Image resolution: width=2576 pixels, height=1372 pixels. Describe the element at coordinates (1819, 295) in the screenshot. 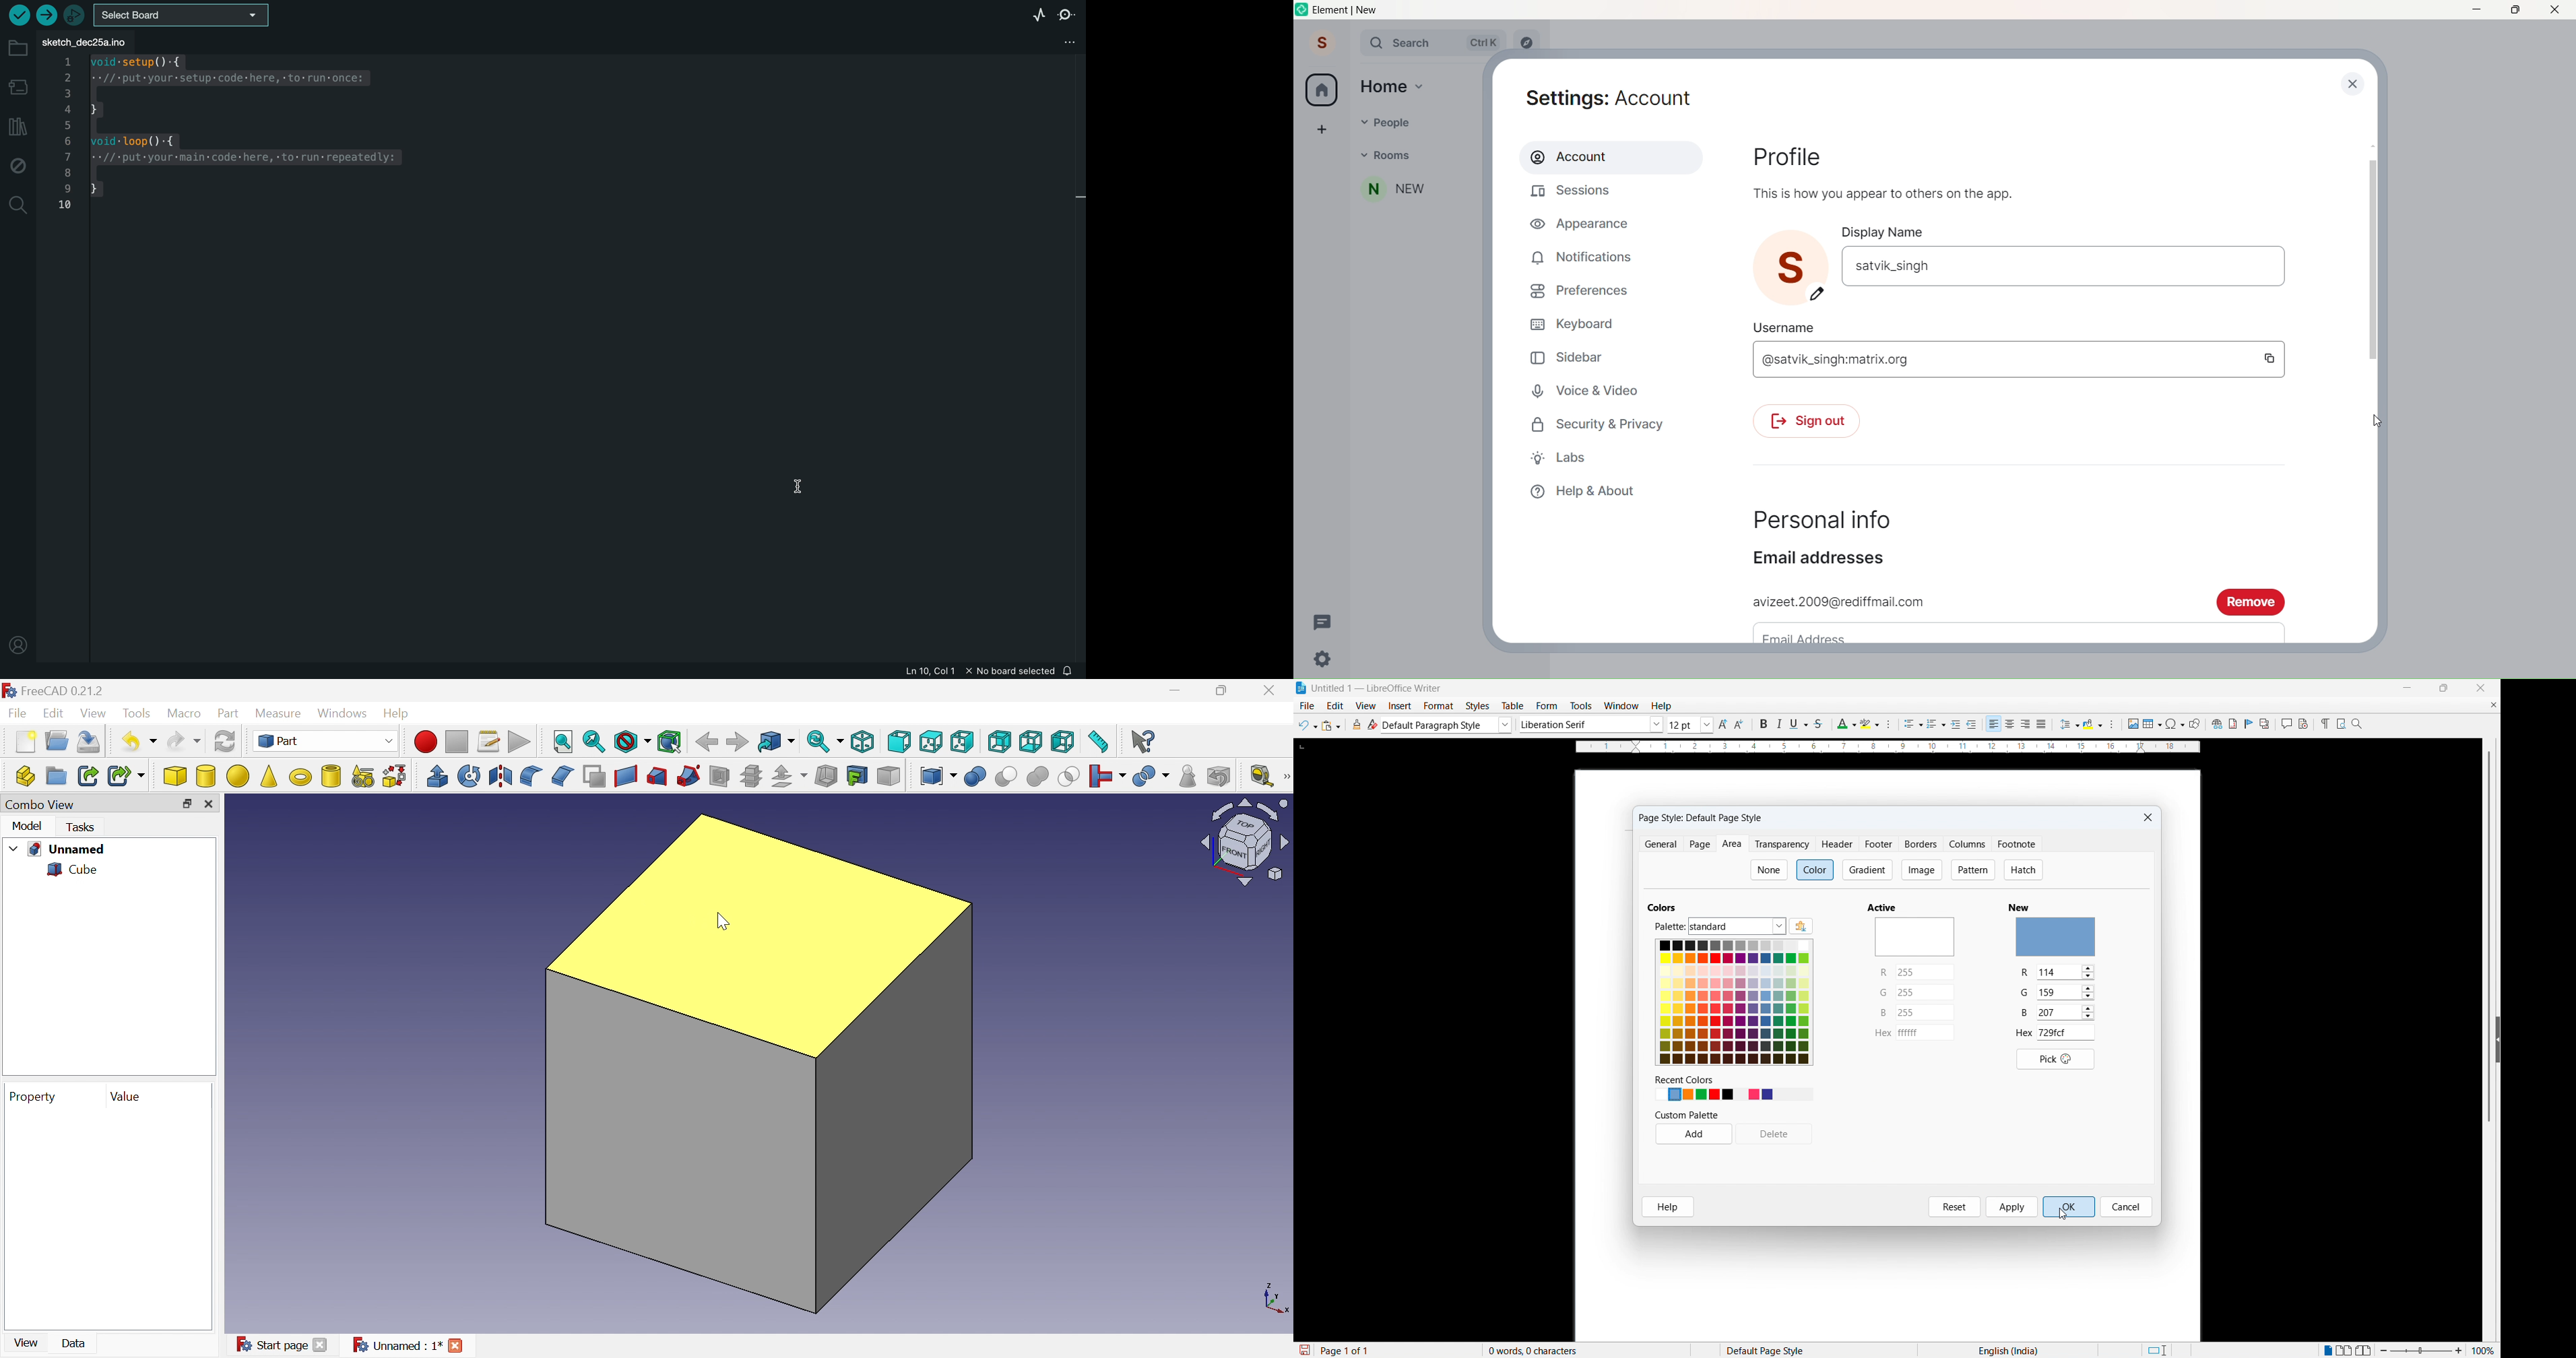

I see `Change Profile` at that location.